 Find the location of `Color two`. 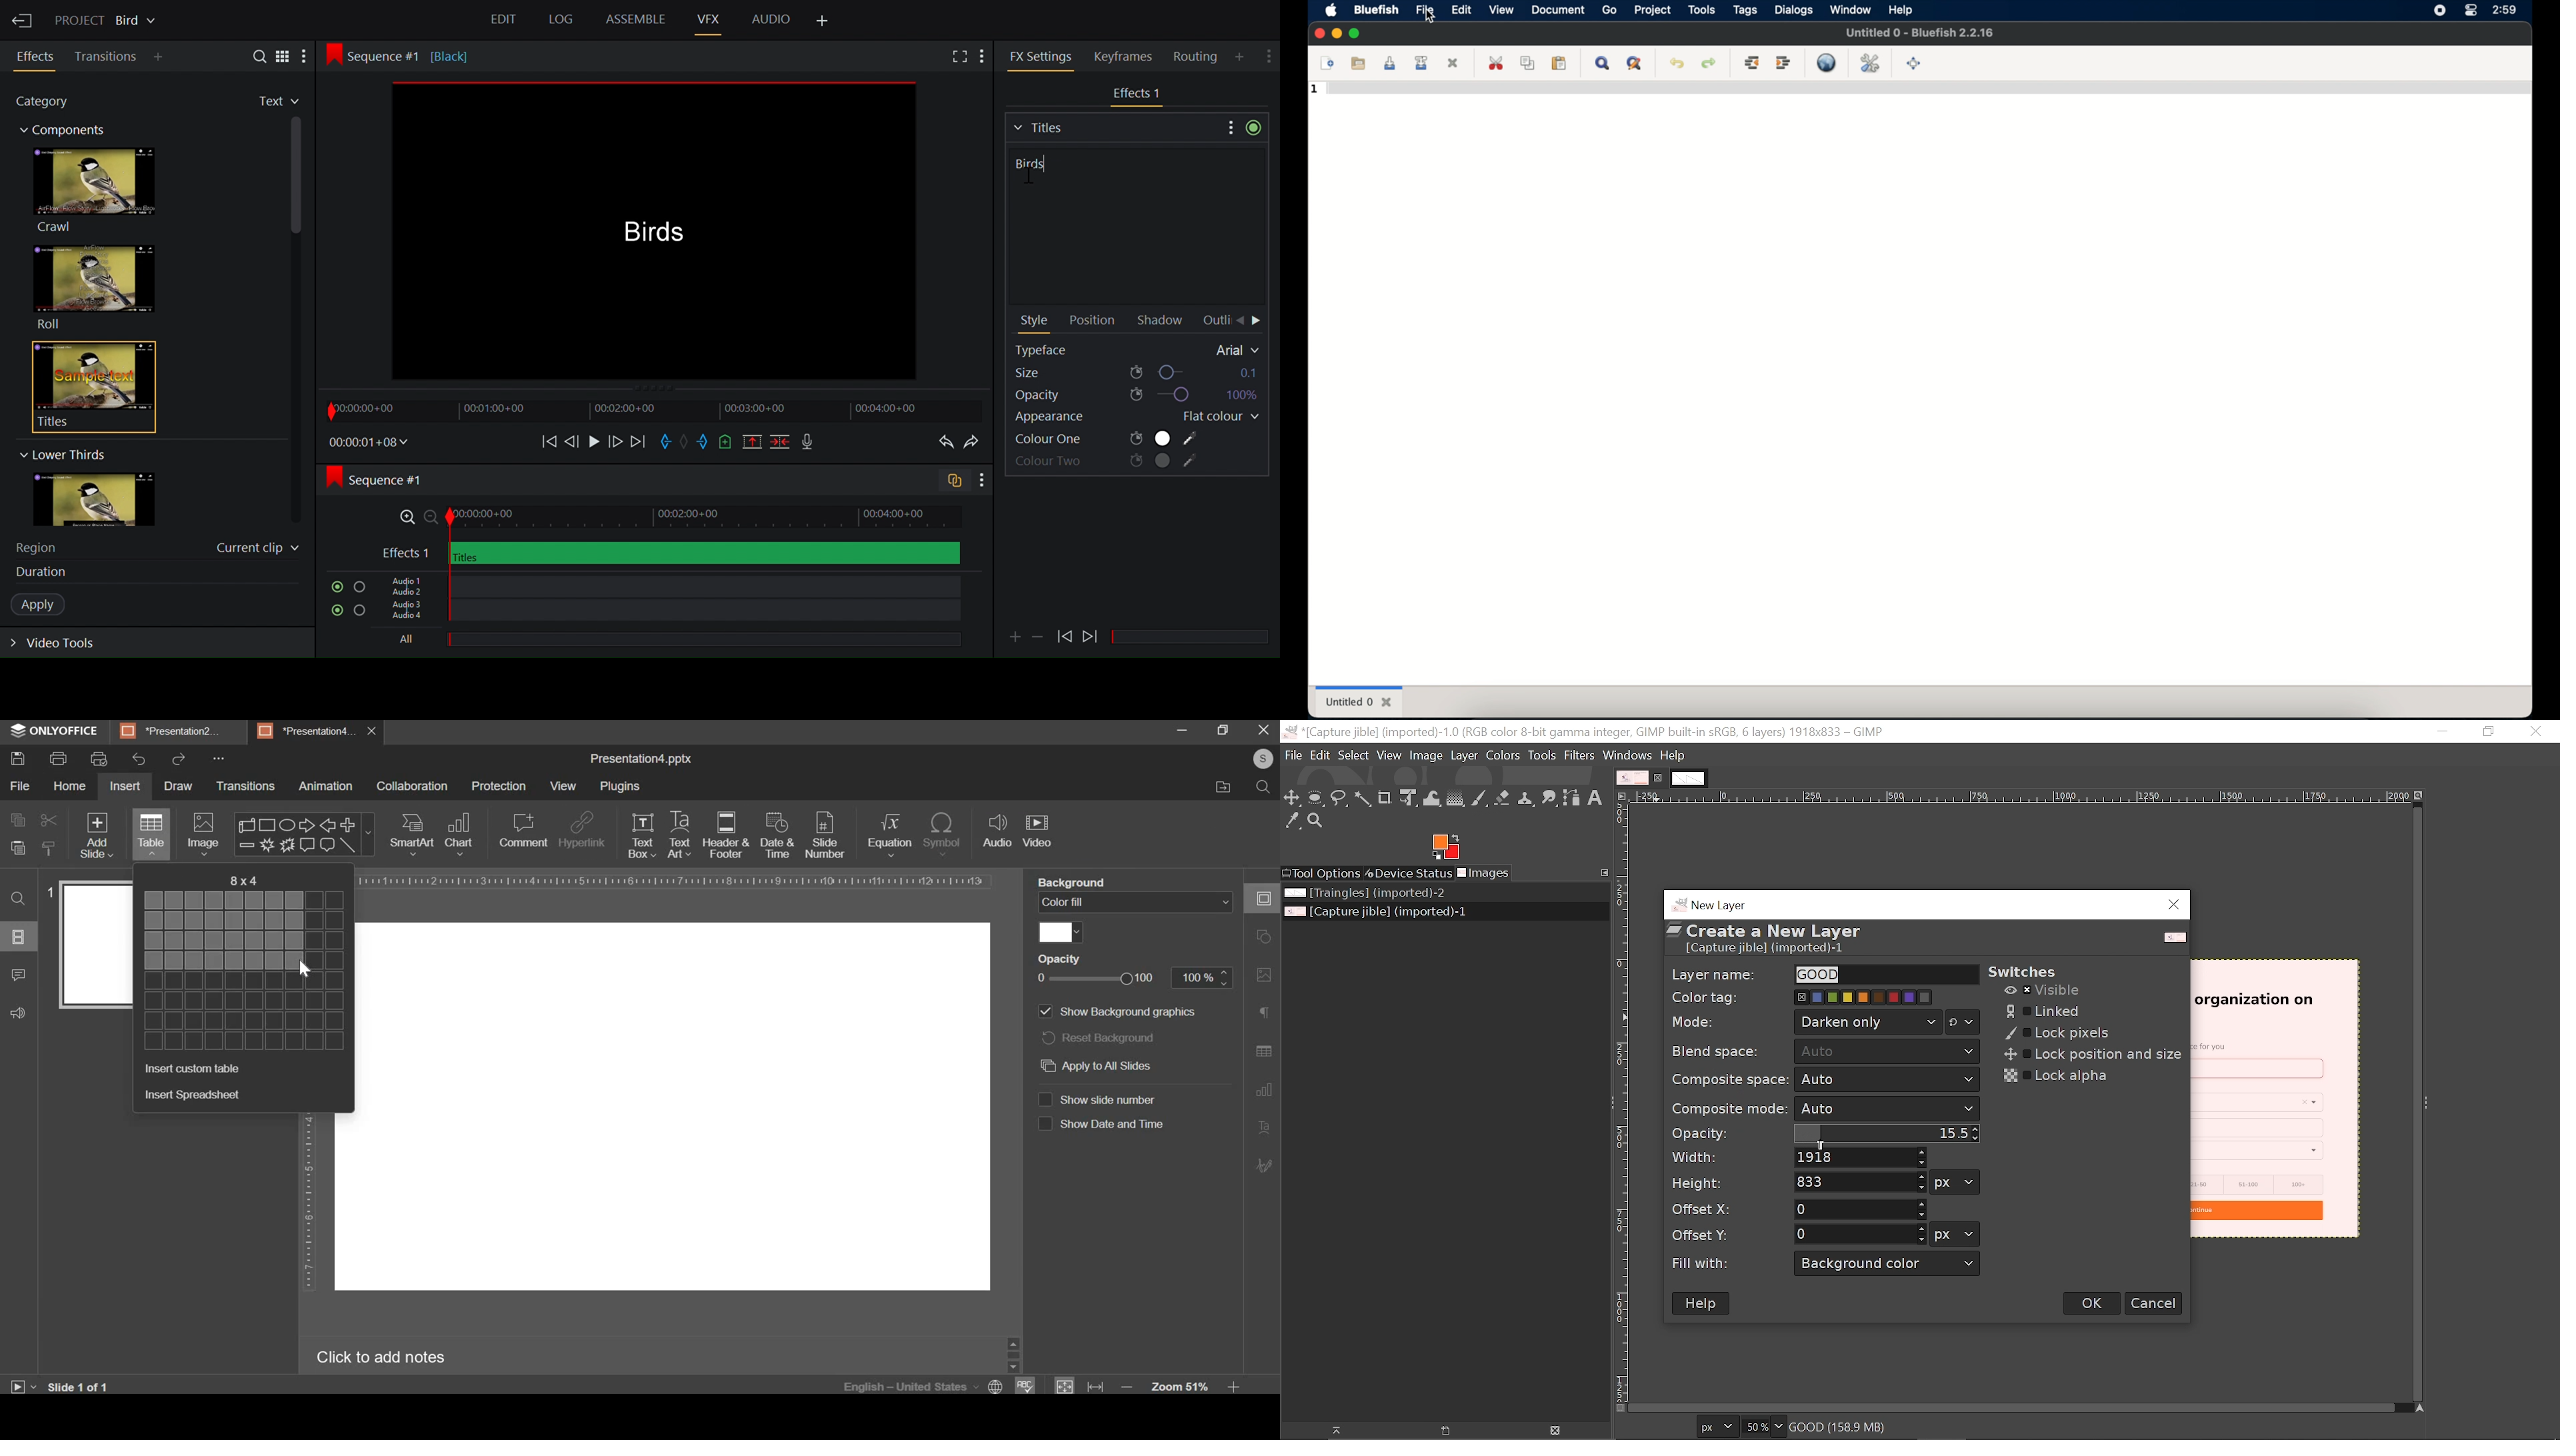

Color two is located at coordinates (1108, 463).